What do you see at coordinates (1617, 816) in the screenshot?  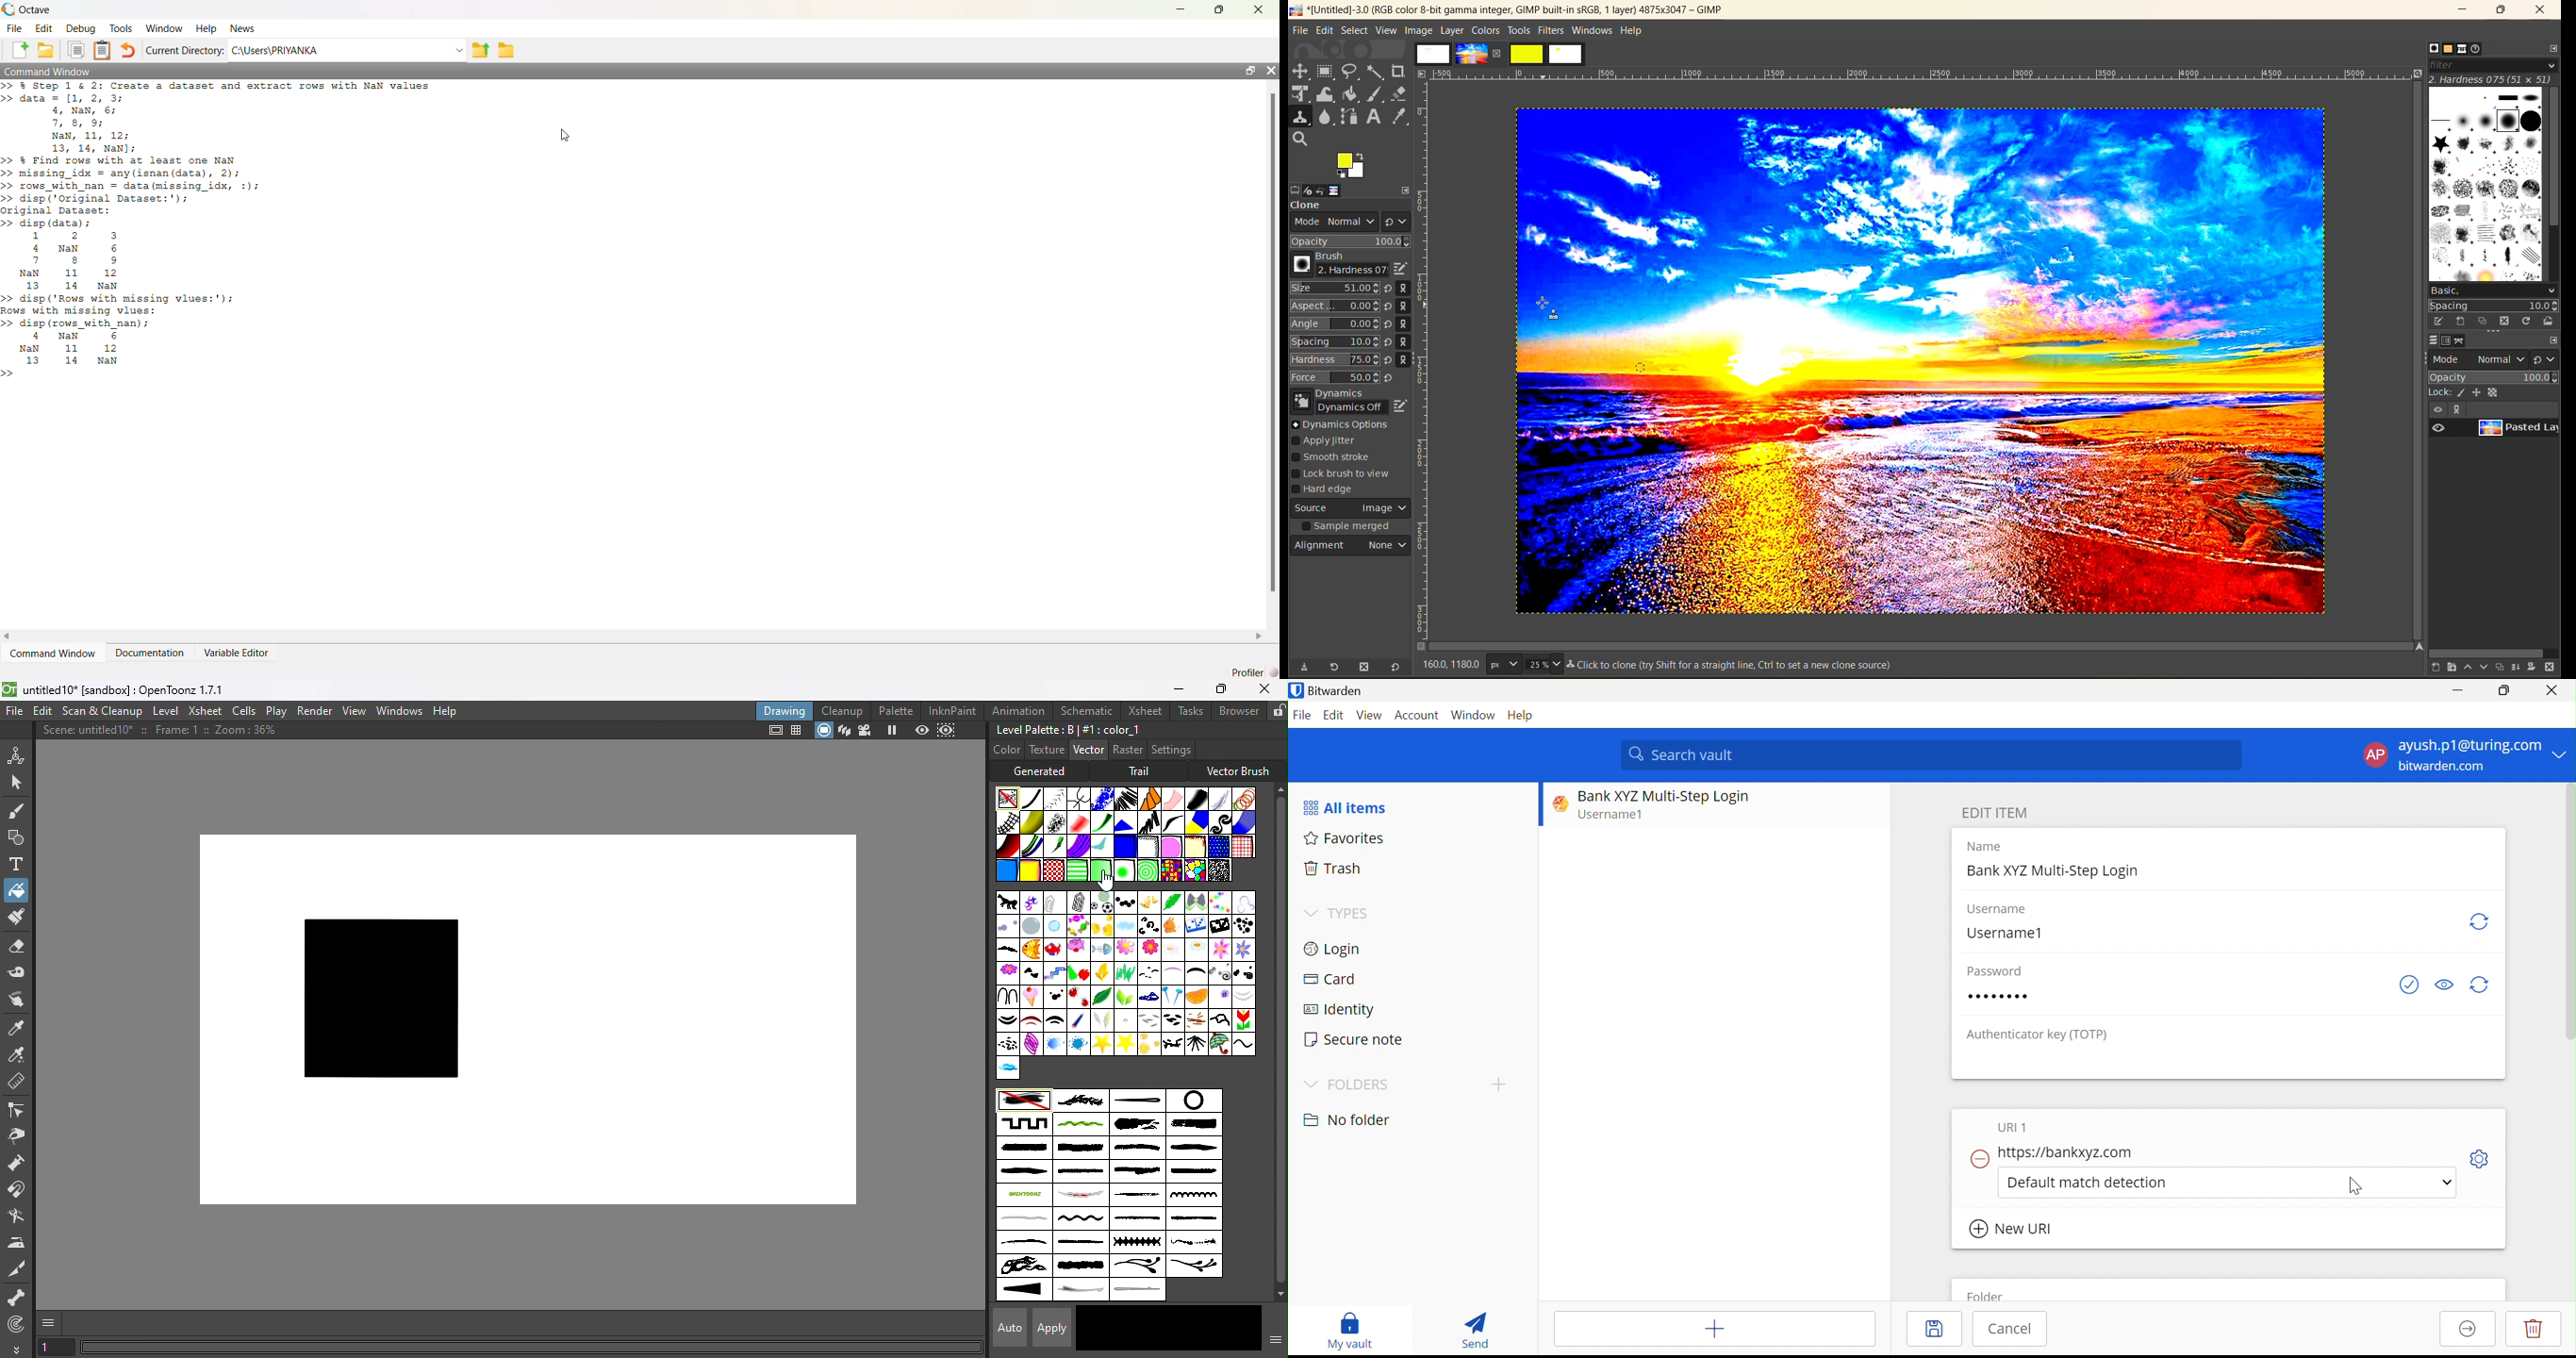 I see `Username1` at bounding box center [1617, 816].